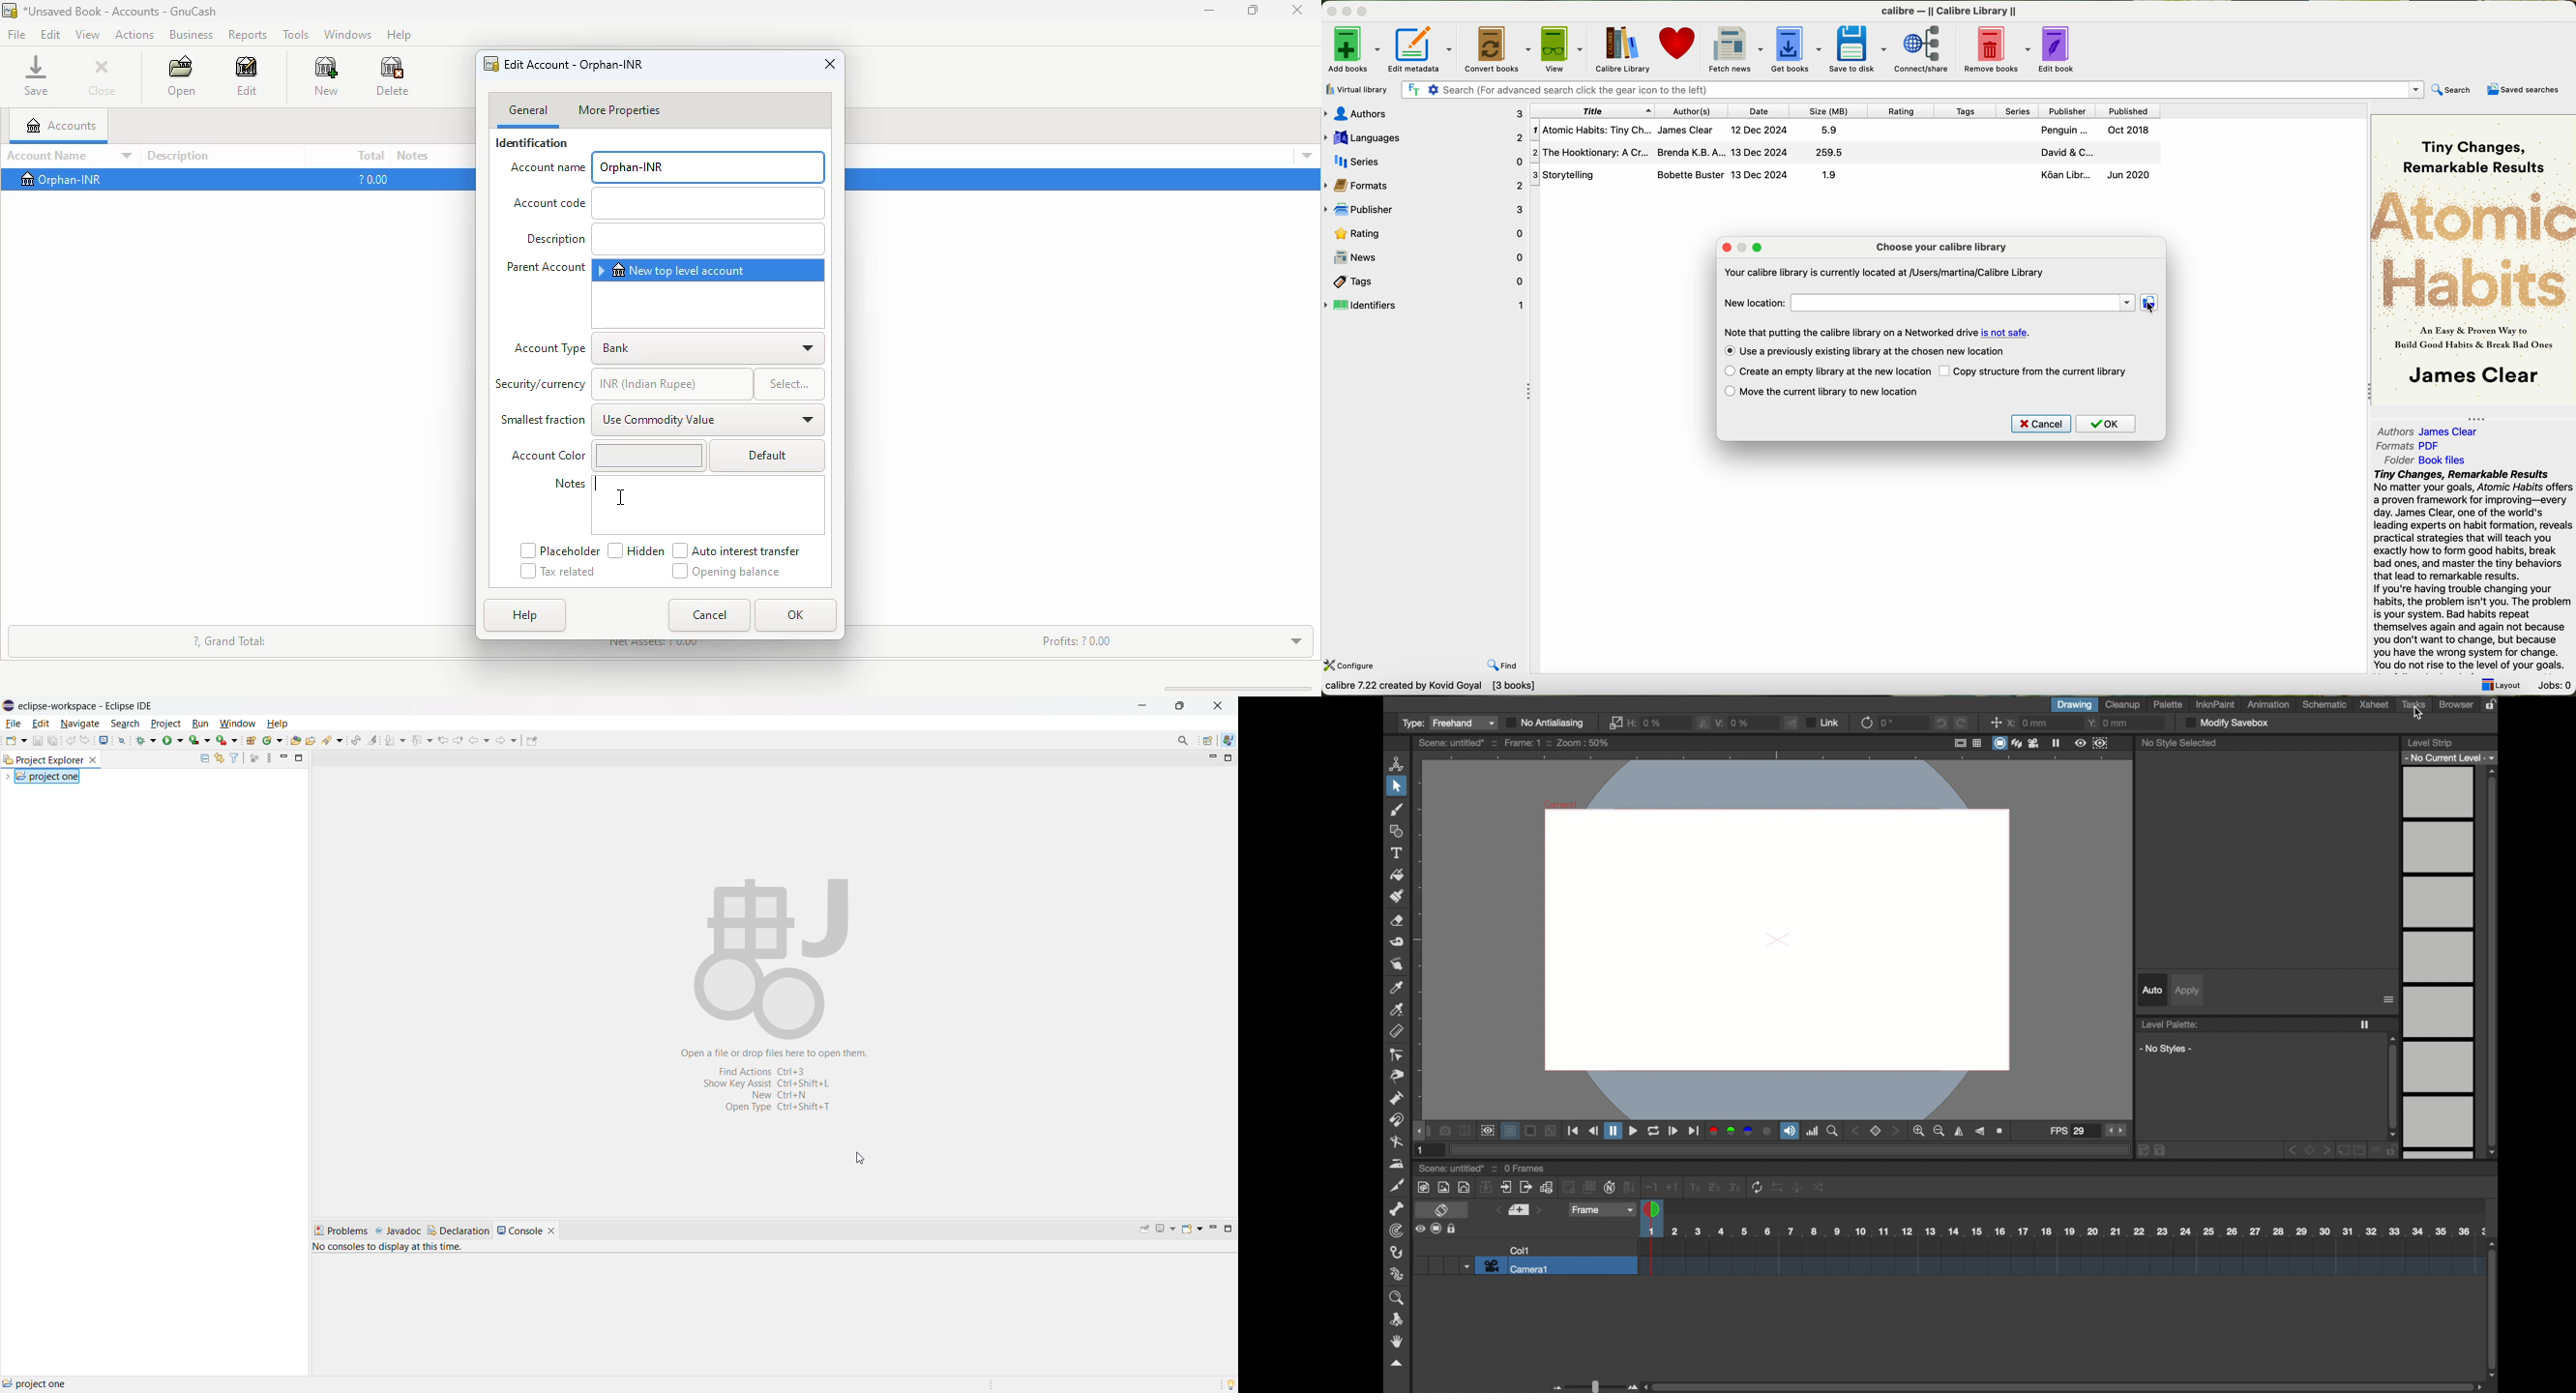  What do you see at coordinates (1359, 667) in the screenshot?
I see `configure` at bounding box center [1359, 667].